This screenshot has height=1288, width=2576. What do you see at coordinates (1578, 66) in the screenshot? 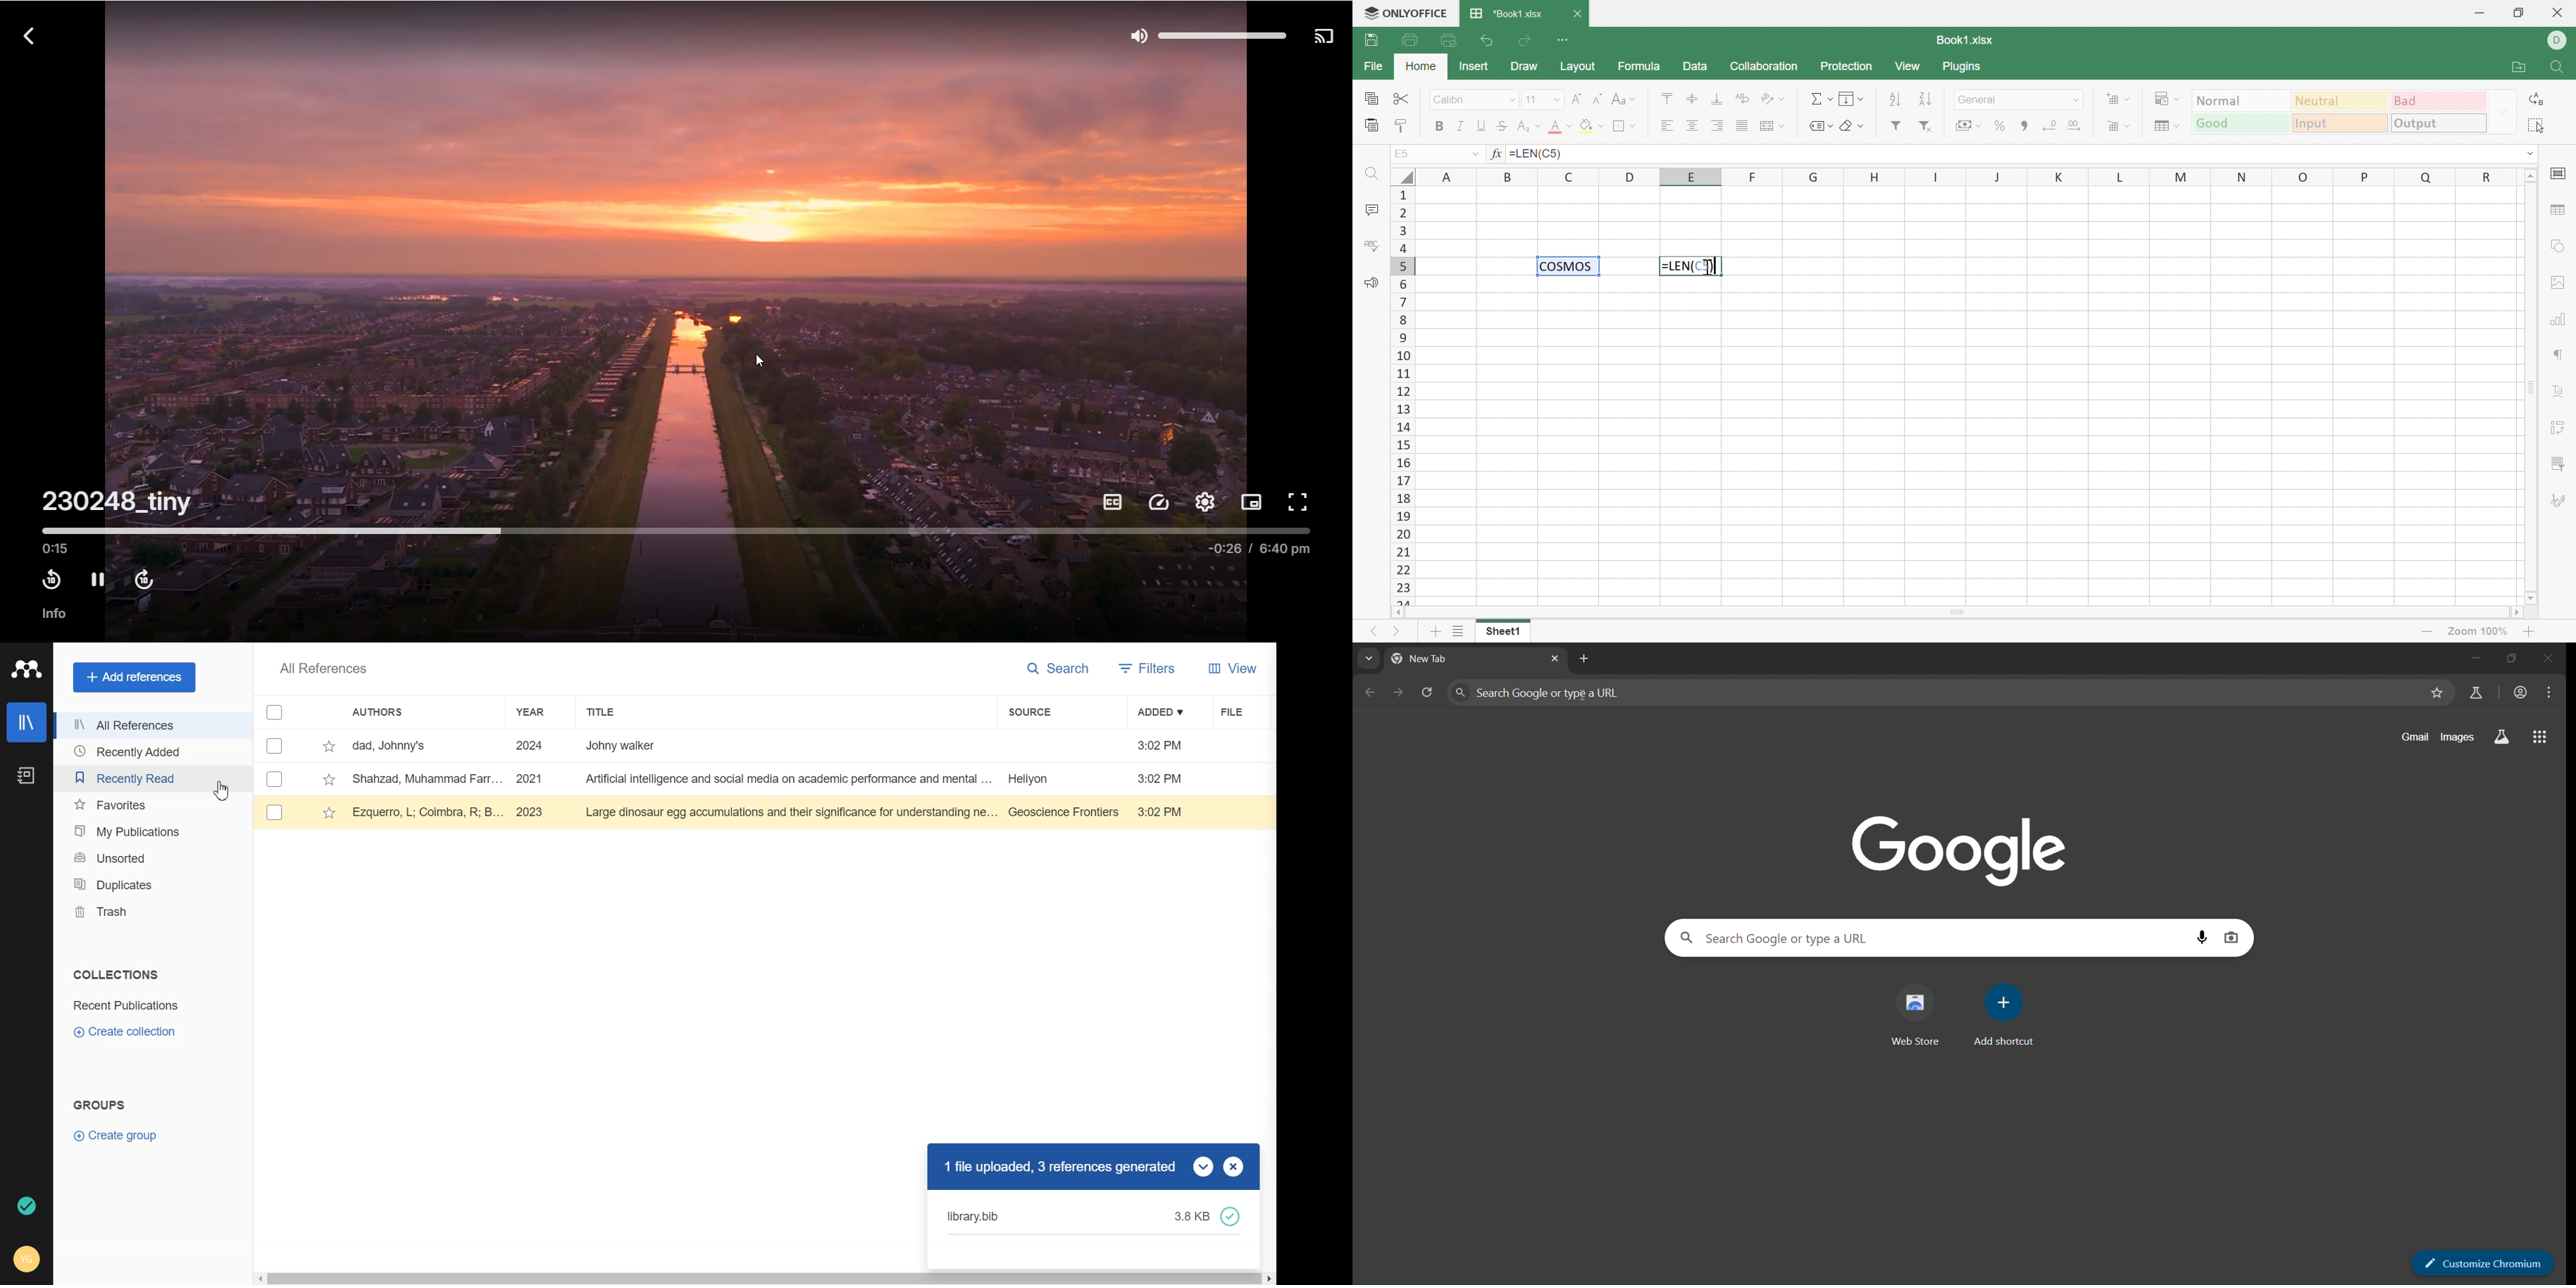
I see `Layout` at bounding box center [1578, 66].